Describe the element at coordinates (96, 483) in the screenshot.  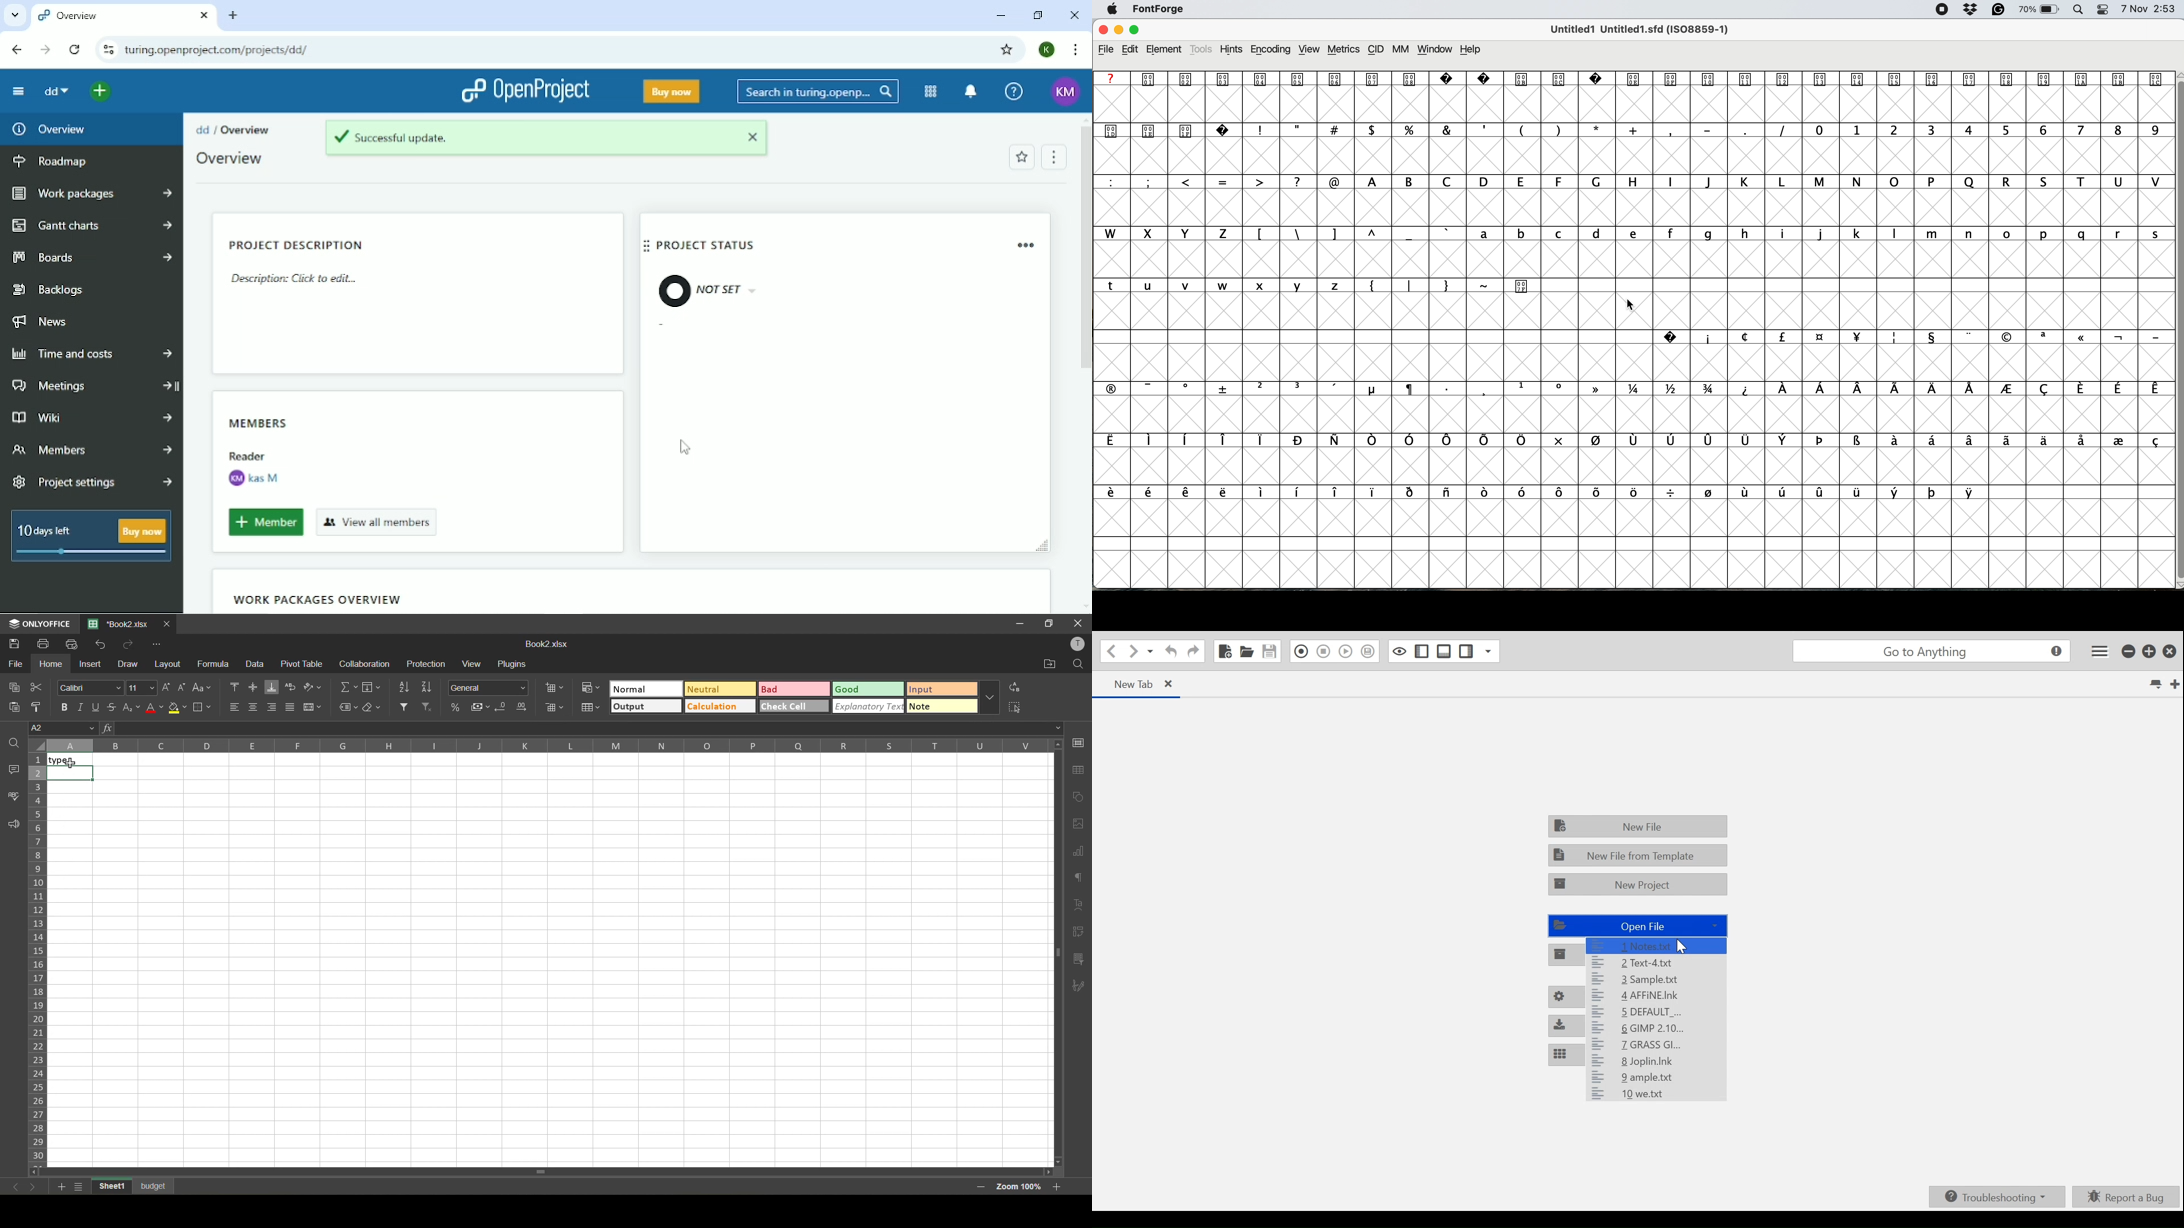
I see `Project settings` at that location.